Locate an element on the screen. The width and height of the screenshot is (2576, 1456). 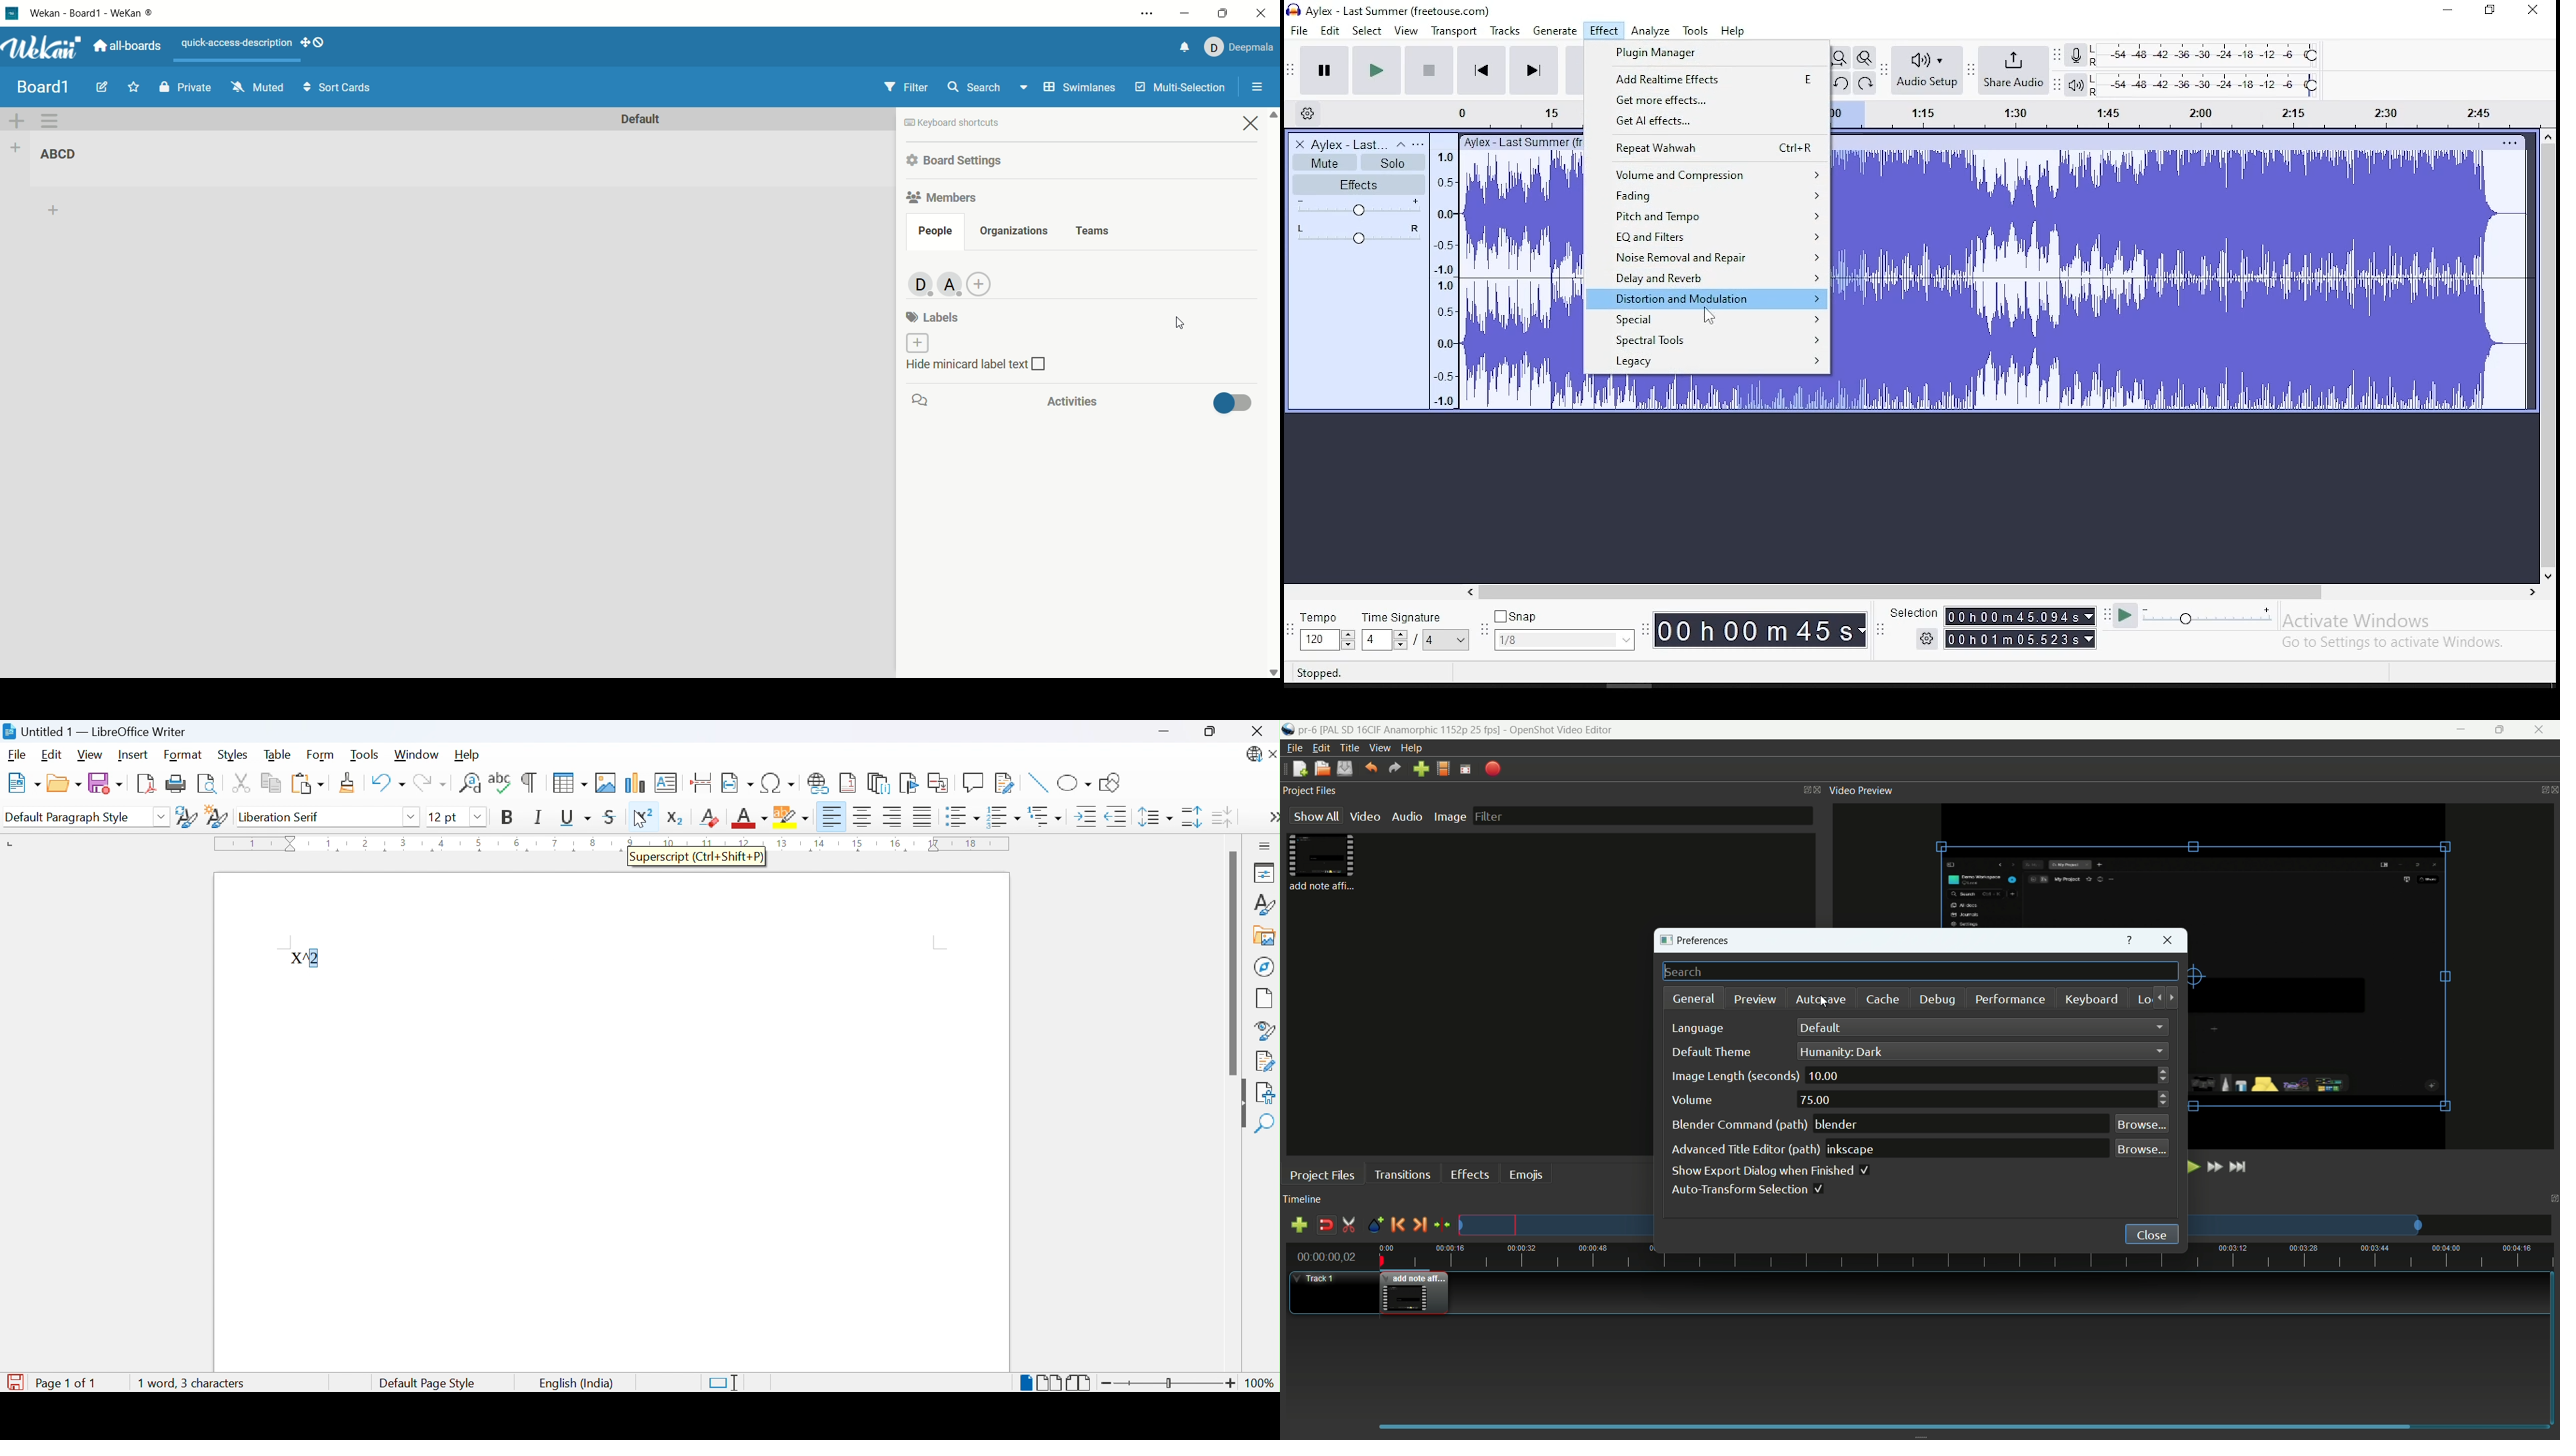
100% is located at coordinates (1259, 1384).